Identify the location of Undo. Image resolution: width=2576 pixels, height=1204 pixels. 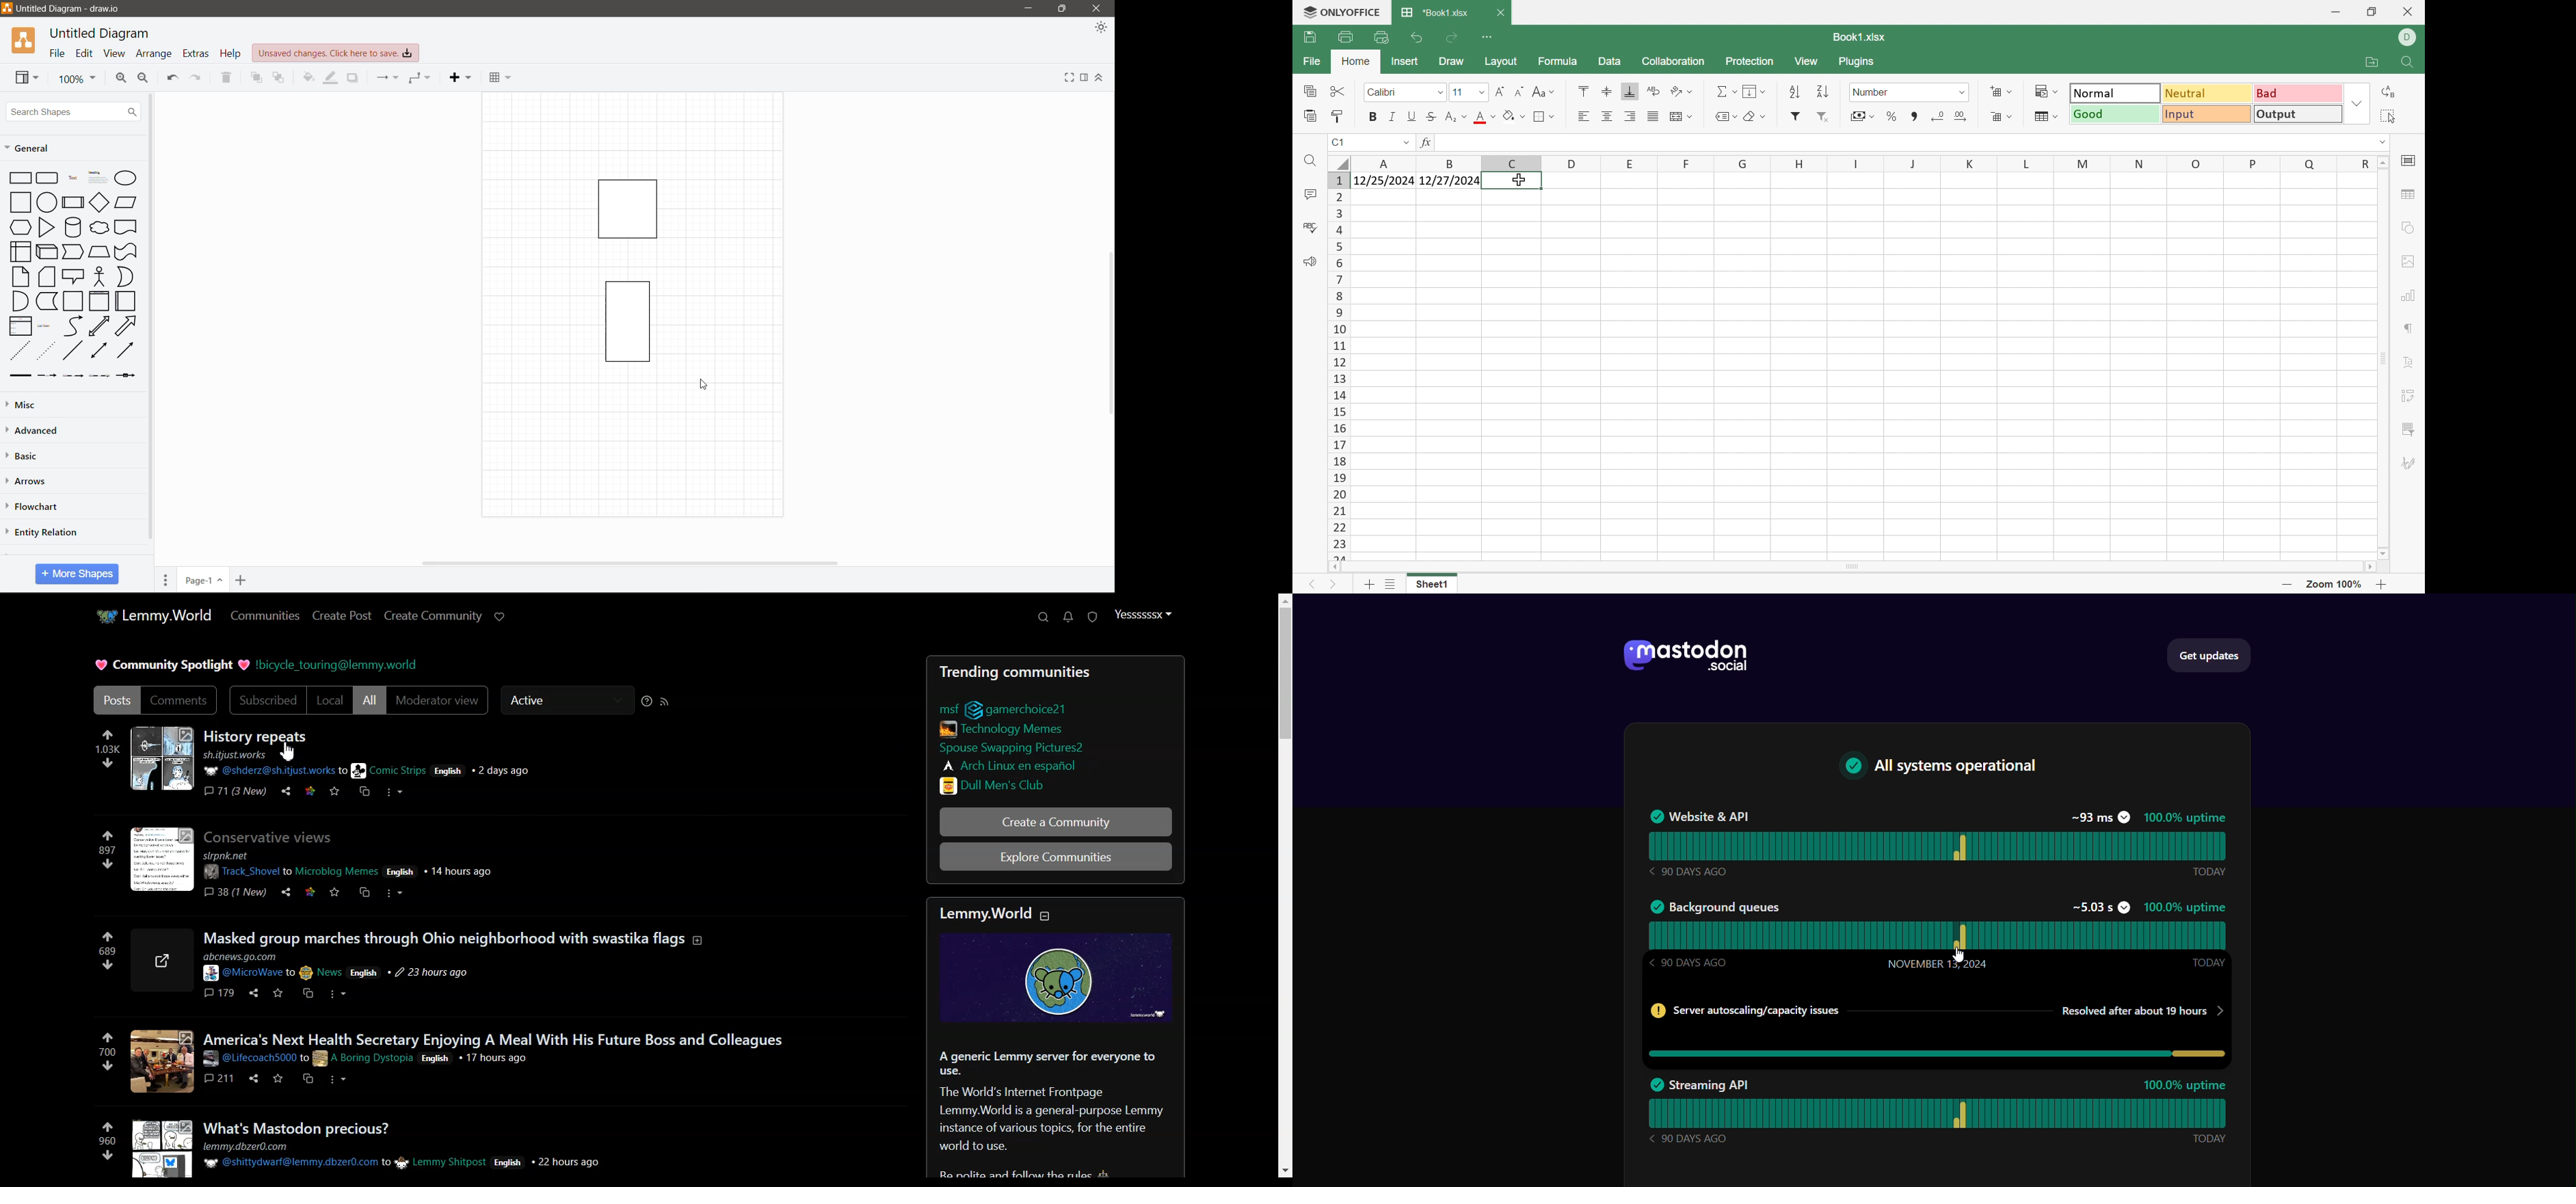
(172, 78).